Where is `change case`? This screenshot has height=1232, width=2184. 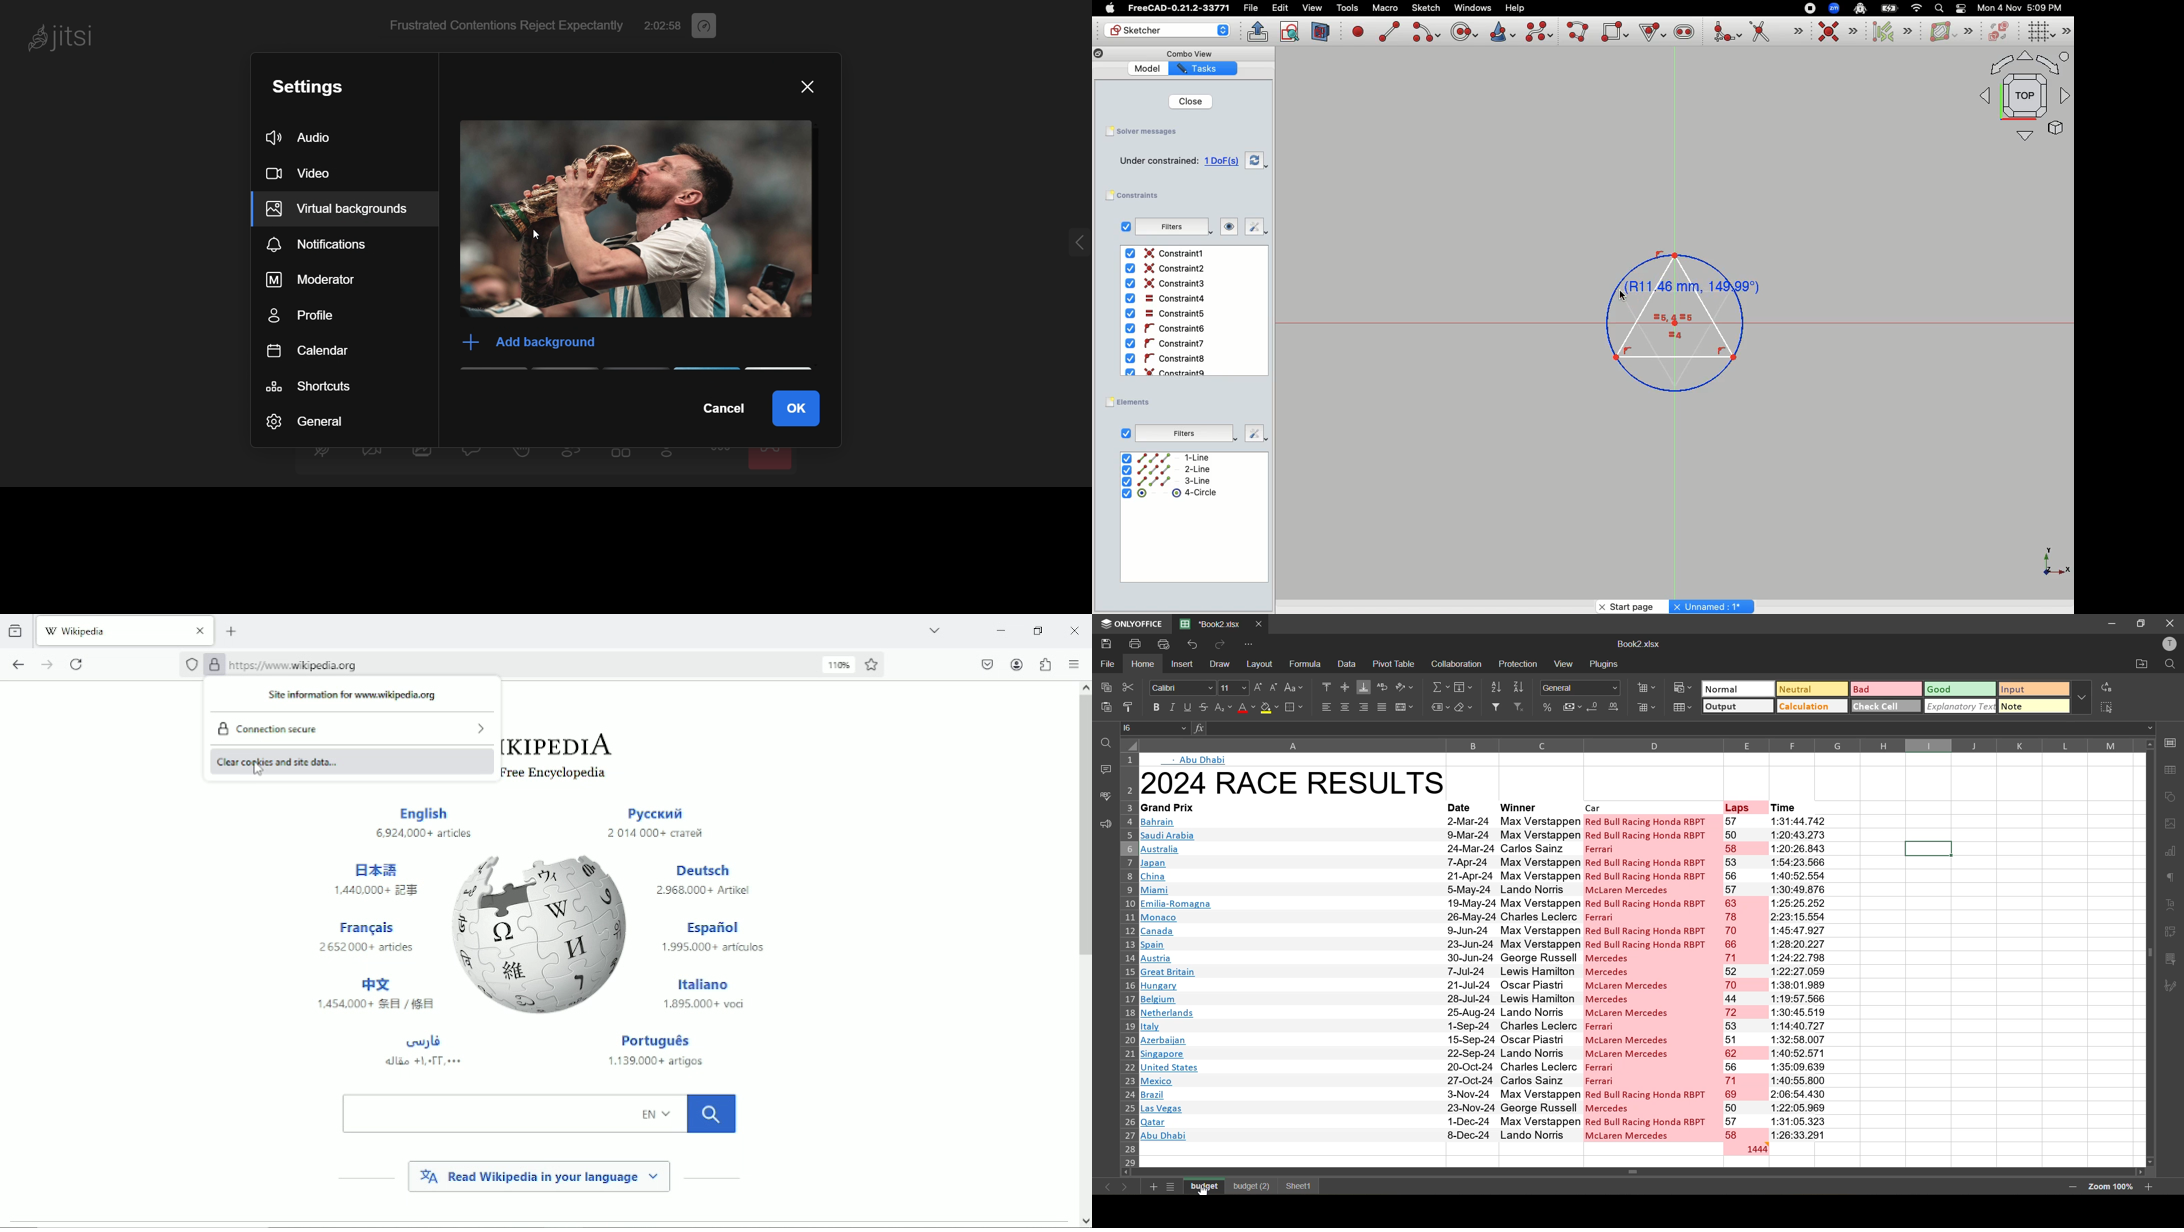 change case is located at coordinates (1296, 687).